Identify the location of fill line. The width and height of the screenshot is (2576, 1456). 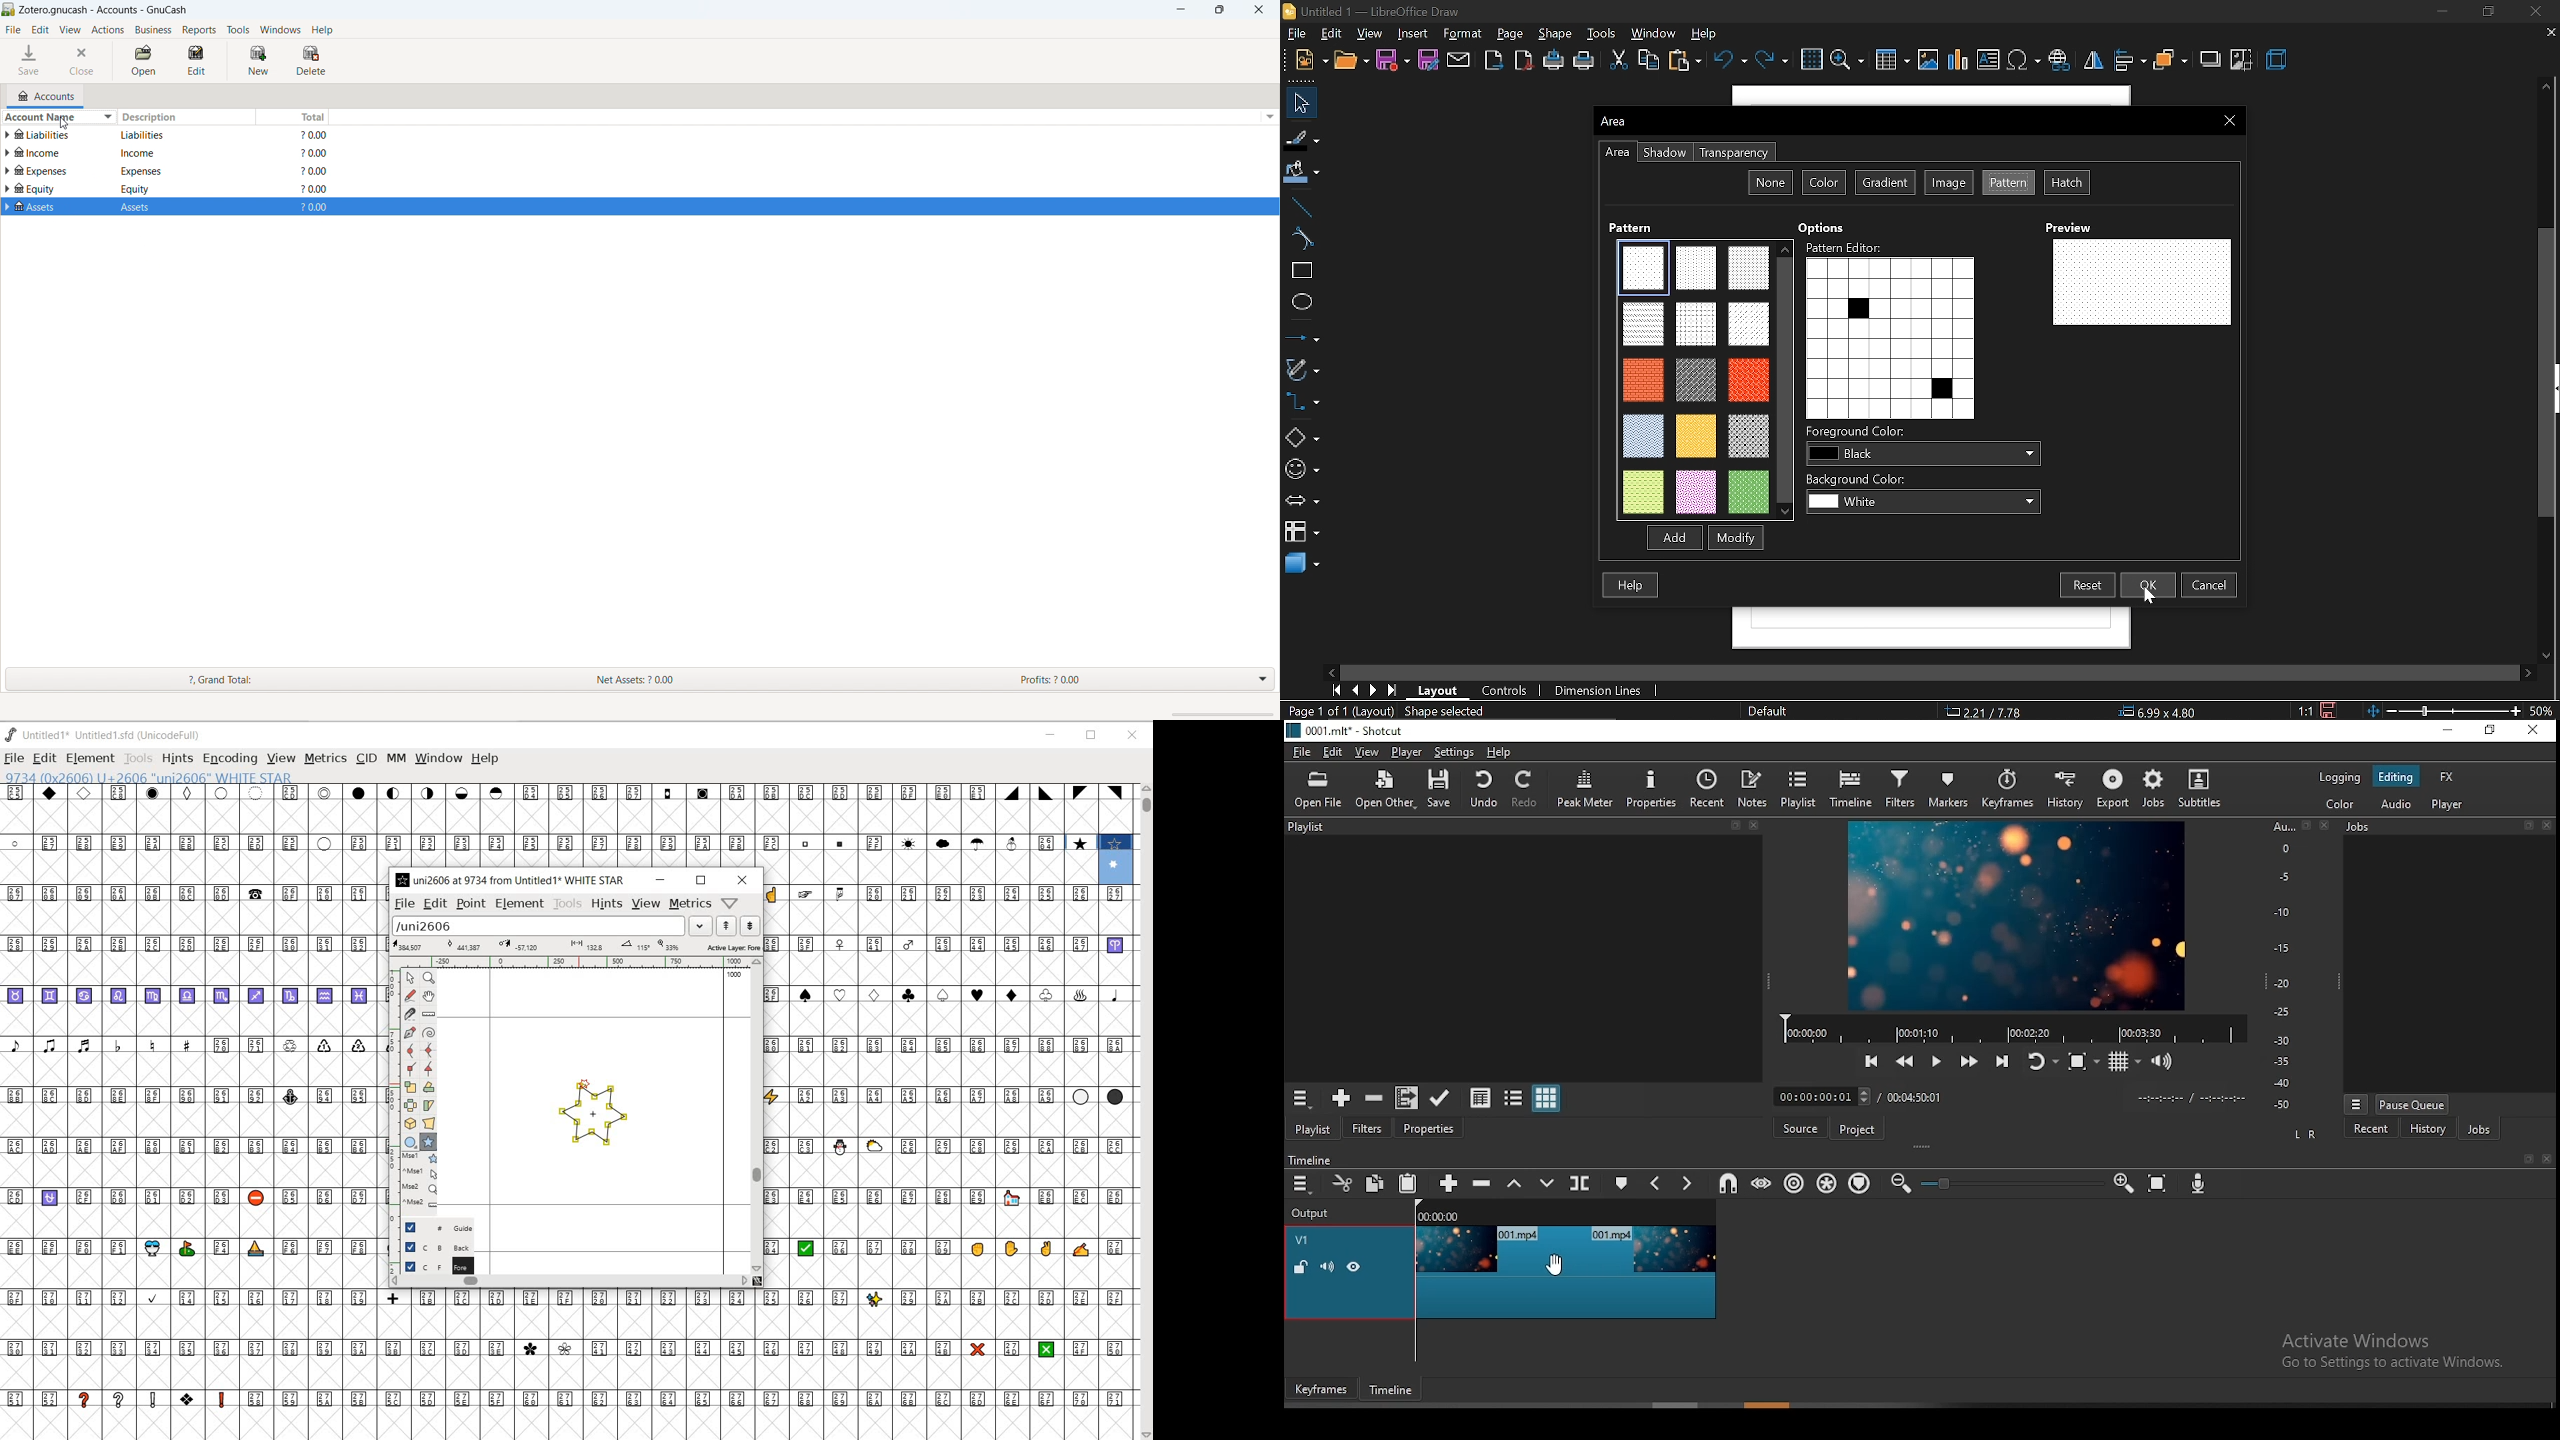
(1301, 137).